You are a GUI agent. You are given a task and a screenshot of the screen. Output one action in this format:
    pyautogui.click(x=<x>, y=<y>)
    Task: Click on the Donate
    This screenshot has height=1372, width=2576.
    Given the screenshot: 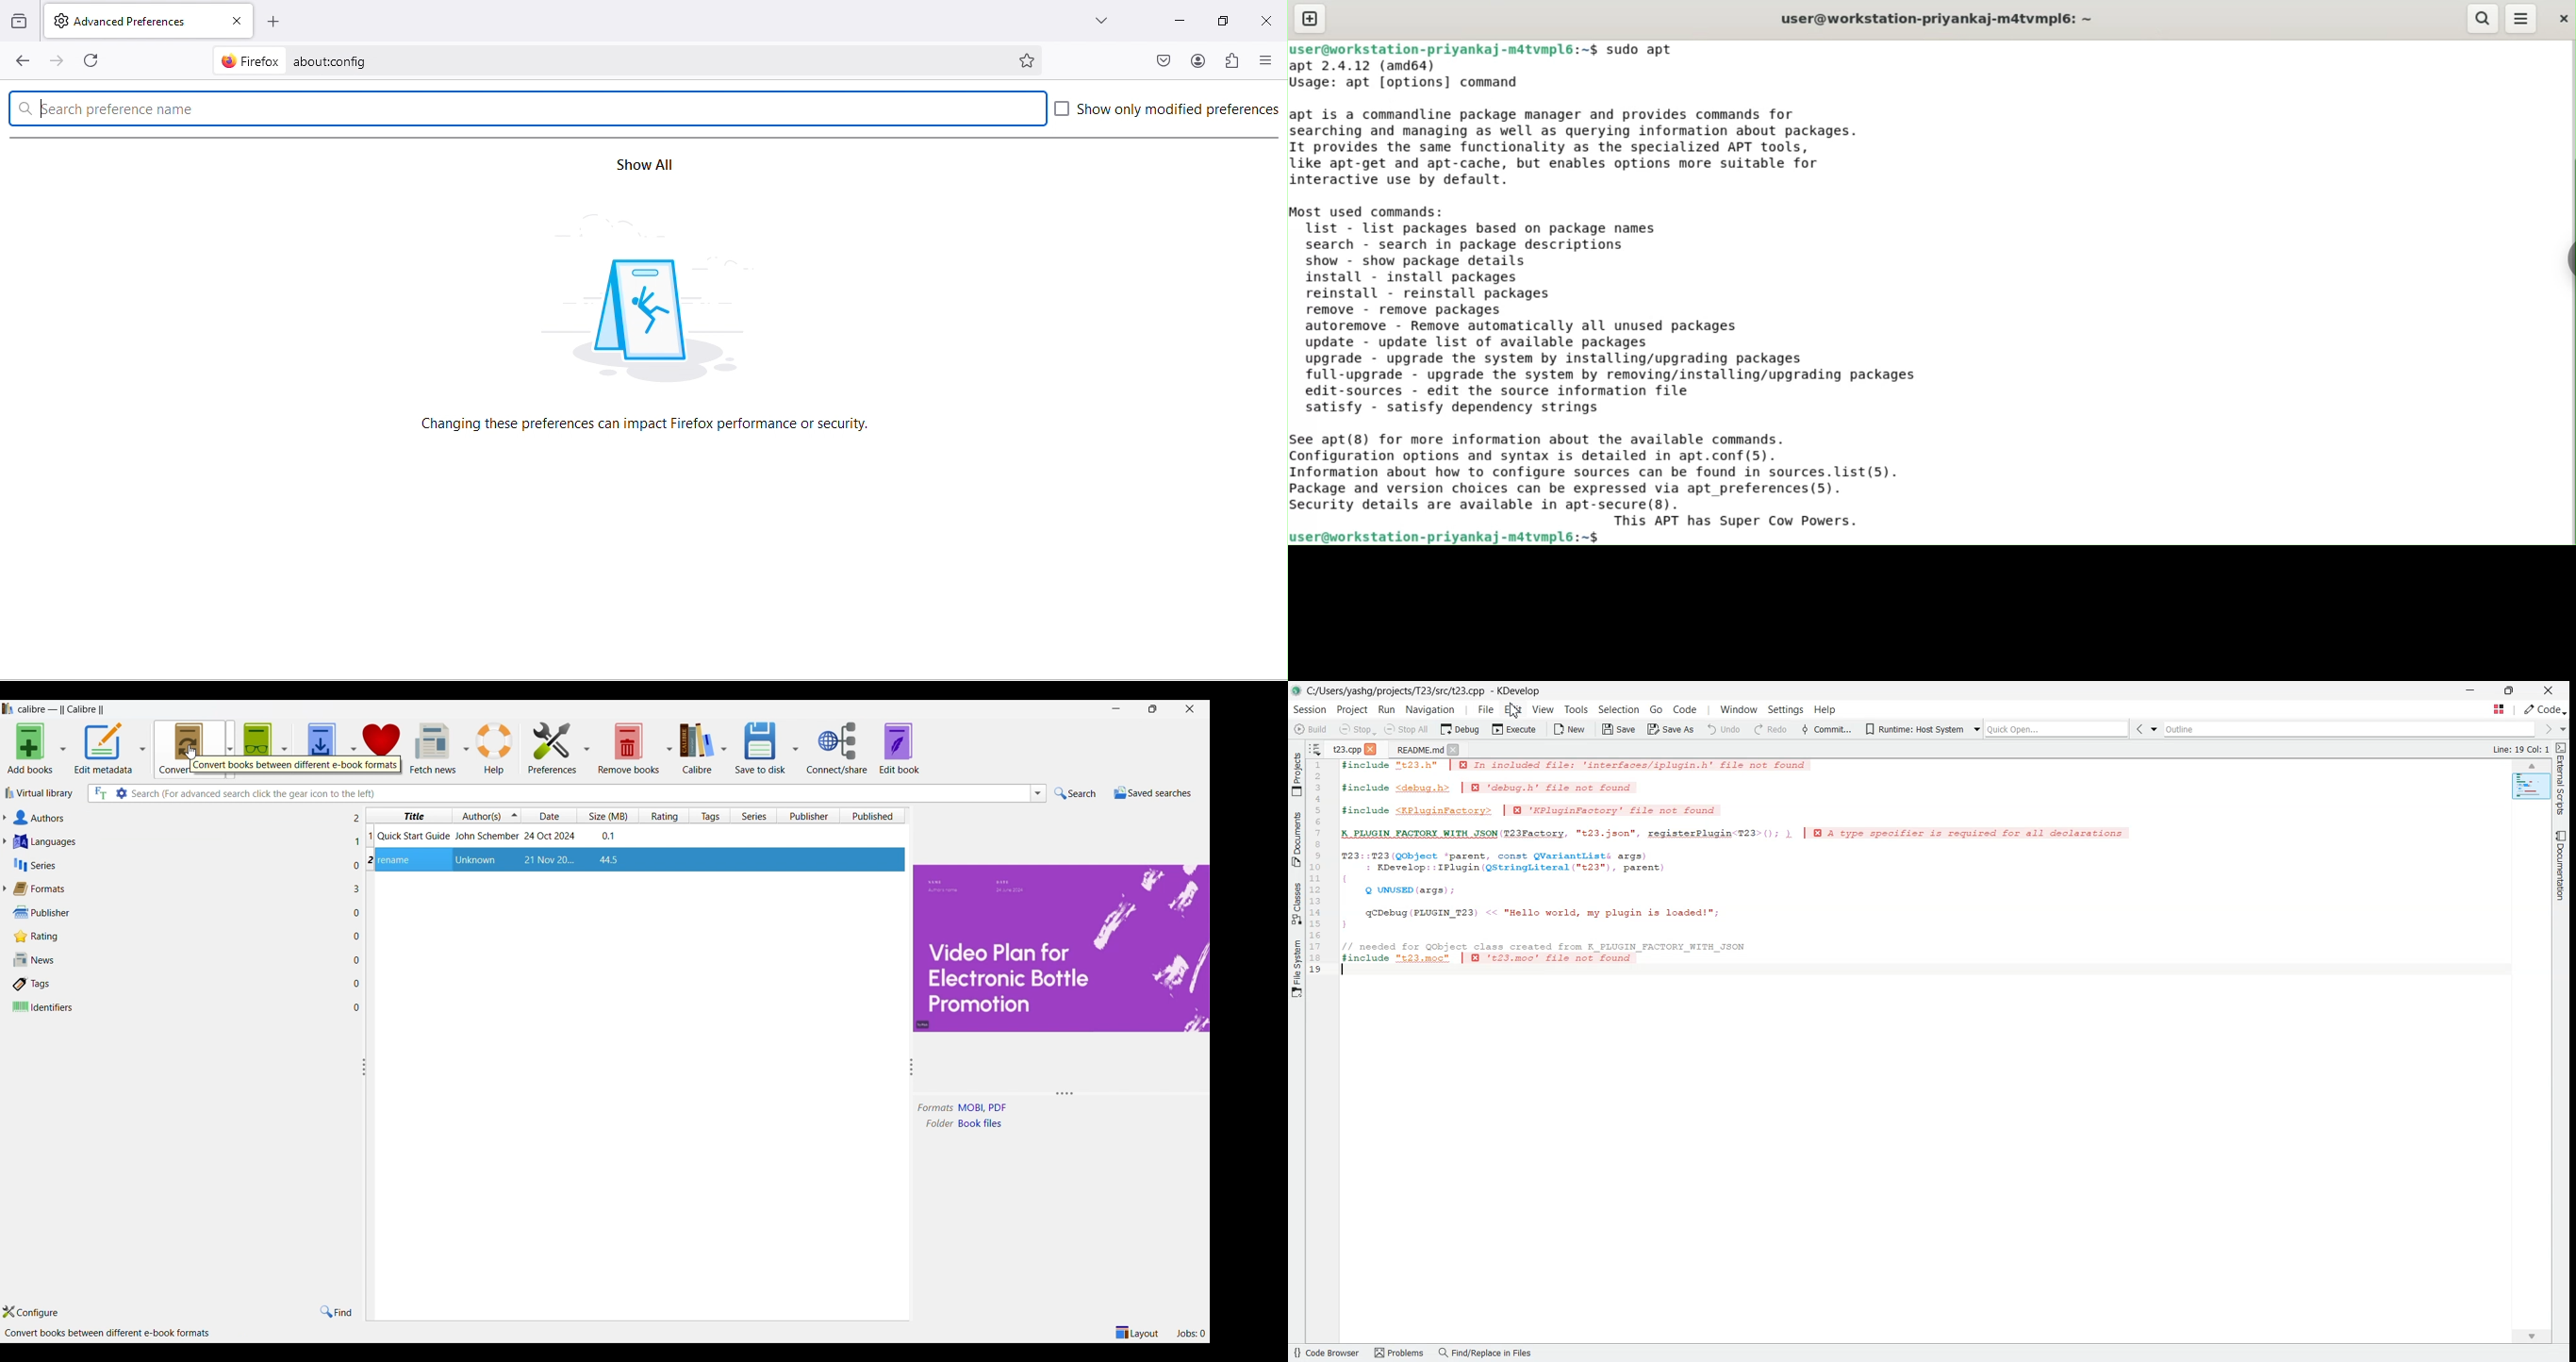 What is the action you would take?
    pyautogui.click(x=381, y=748)
    